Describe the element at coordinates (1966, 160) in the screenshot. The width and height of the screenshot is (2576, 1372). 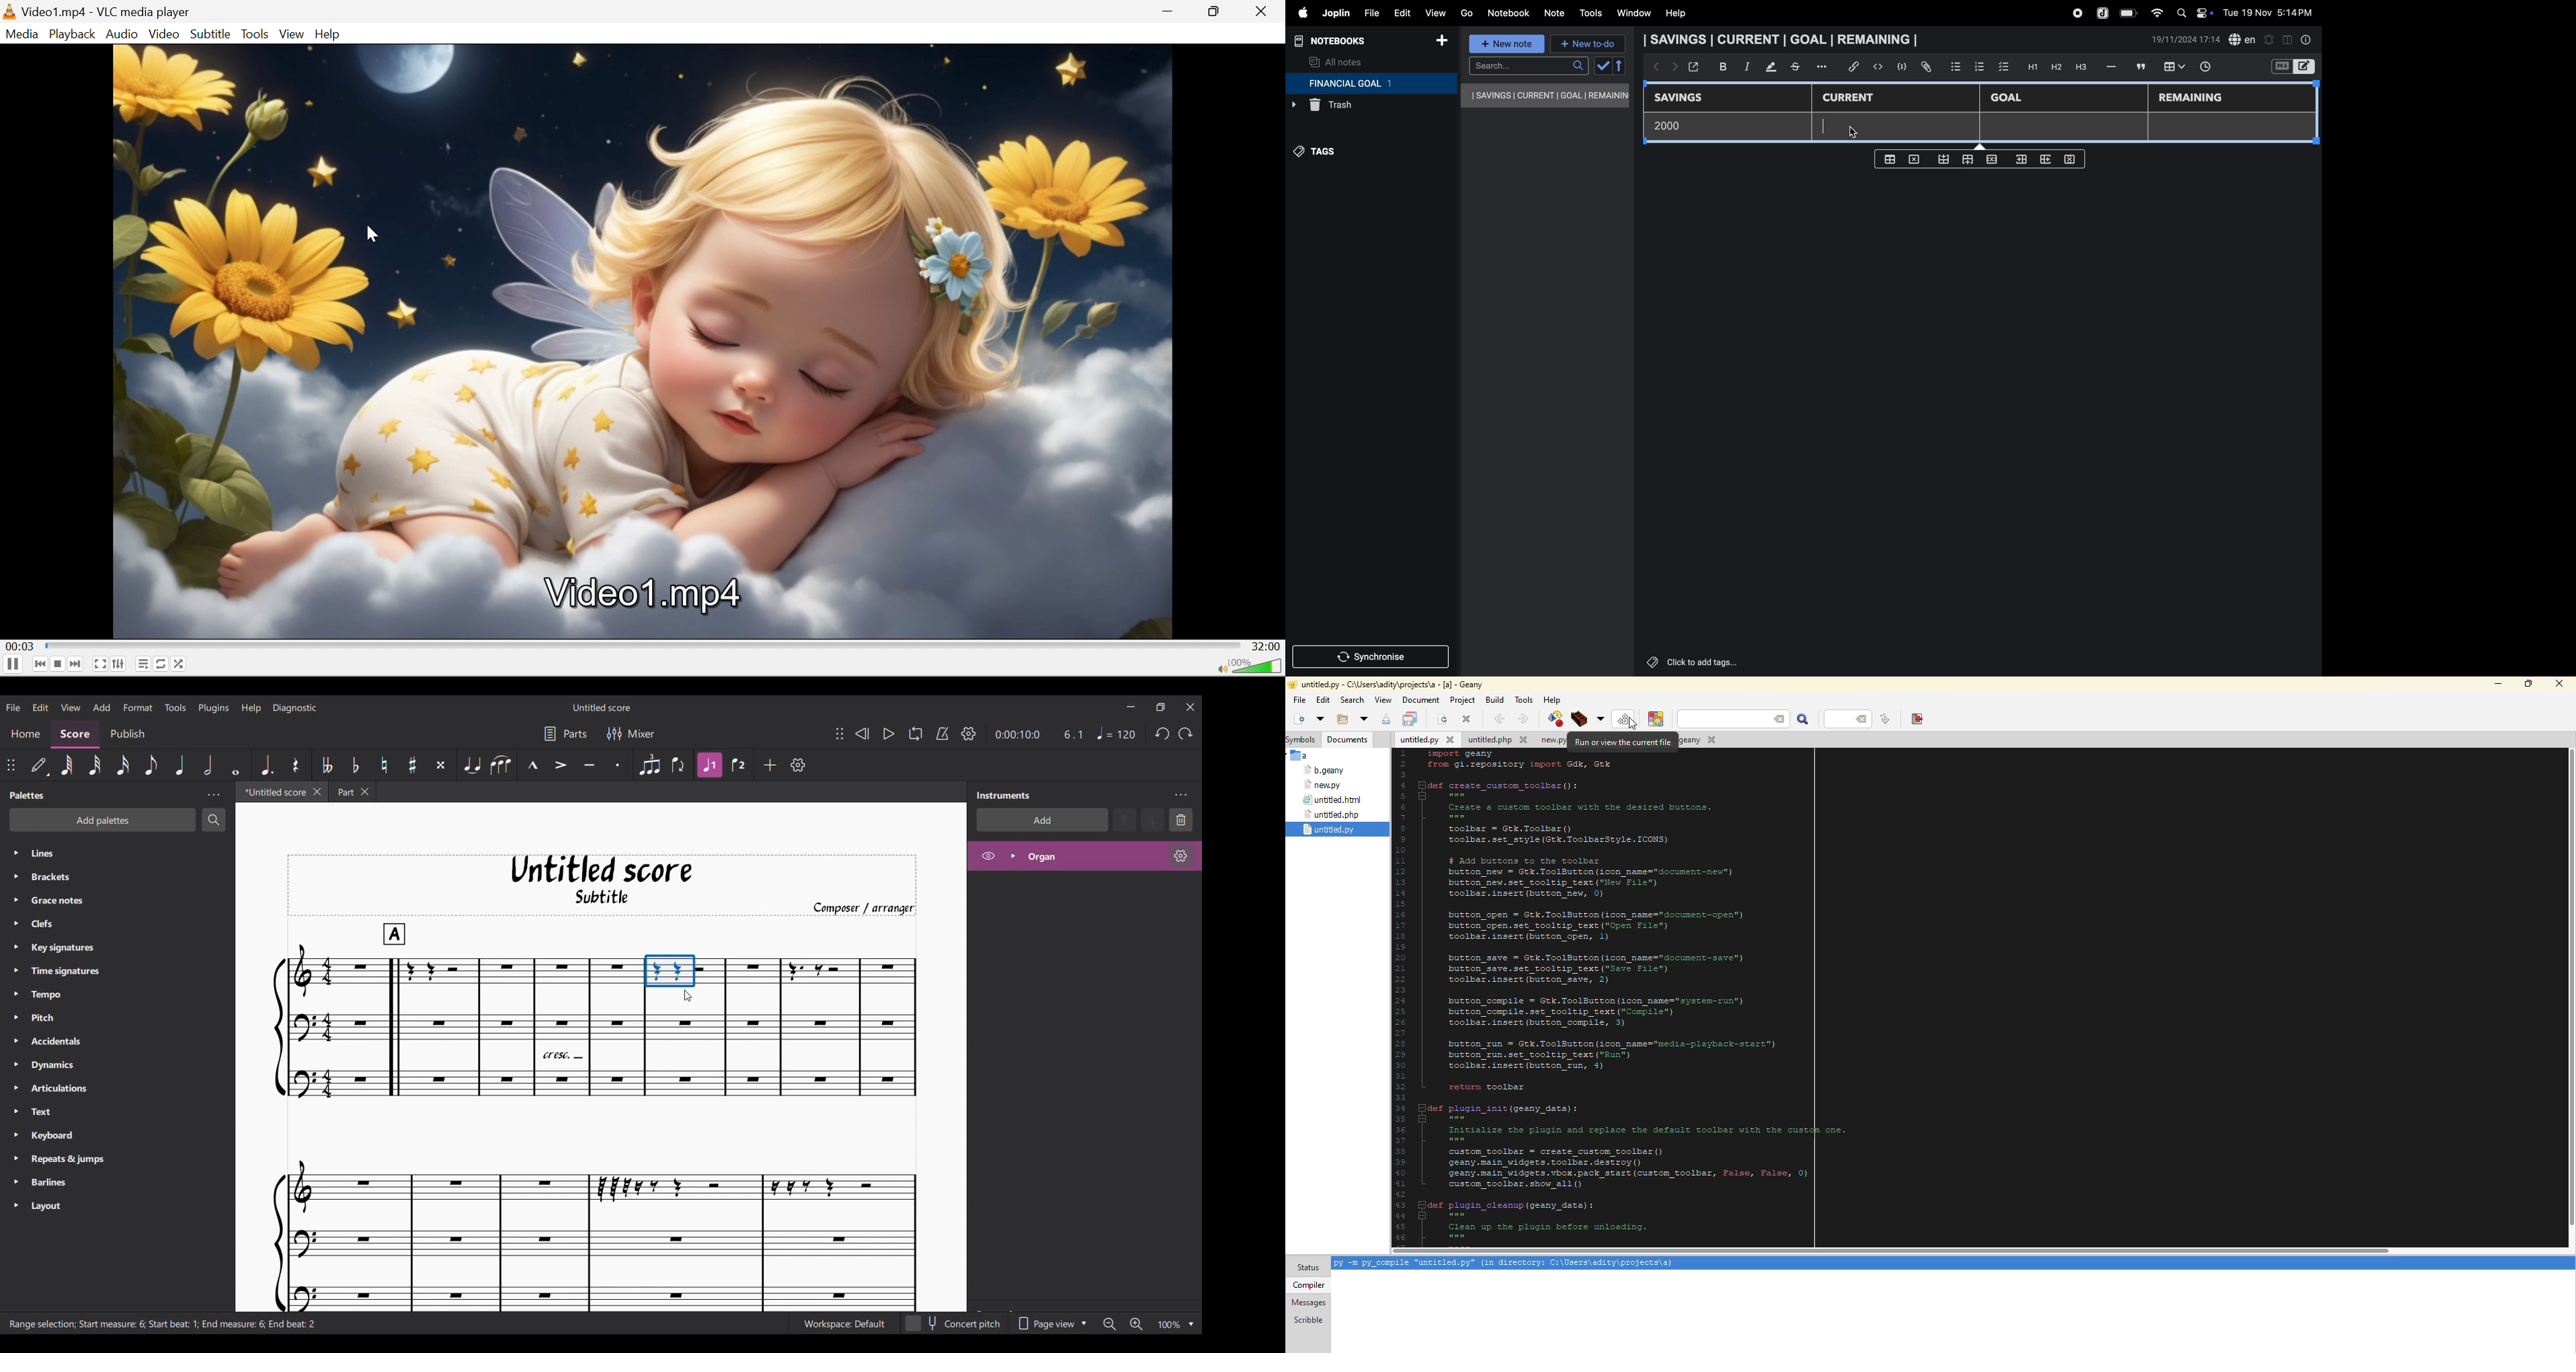
I see `from top` at that location.